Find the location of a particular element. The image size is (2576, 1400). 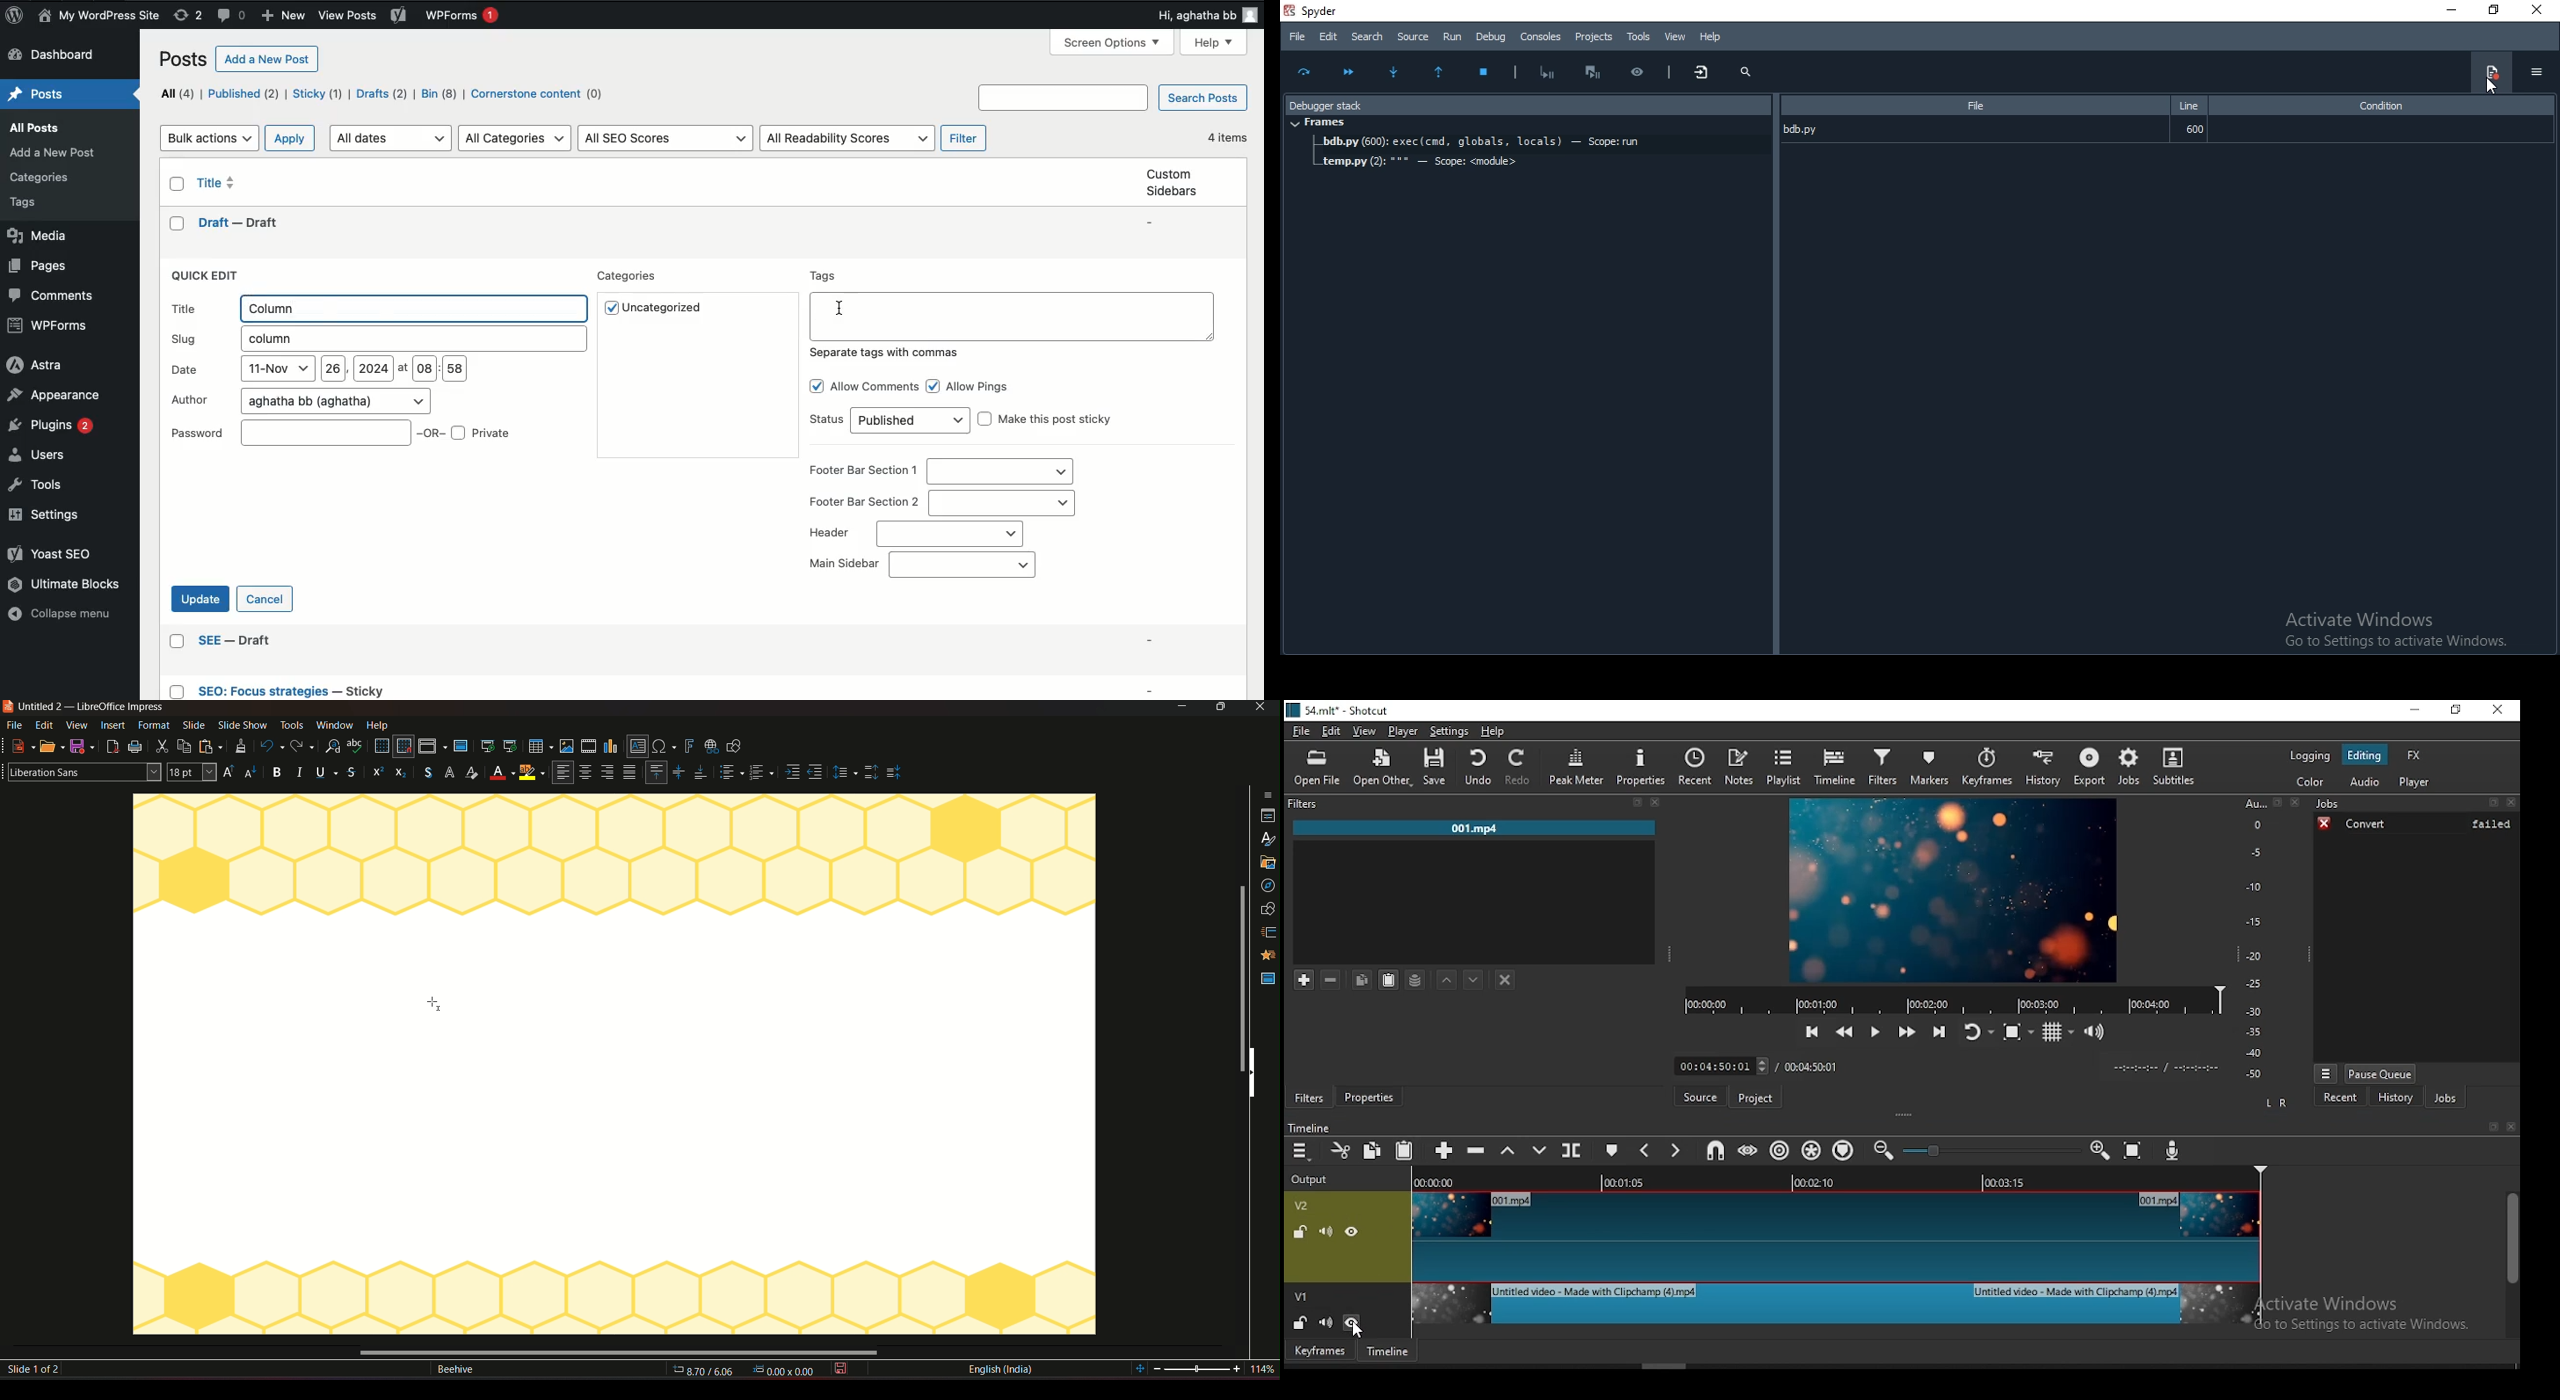

hide/unhide is located at coordinates (1352, 1232).